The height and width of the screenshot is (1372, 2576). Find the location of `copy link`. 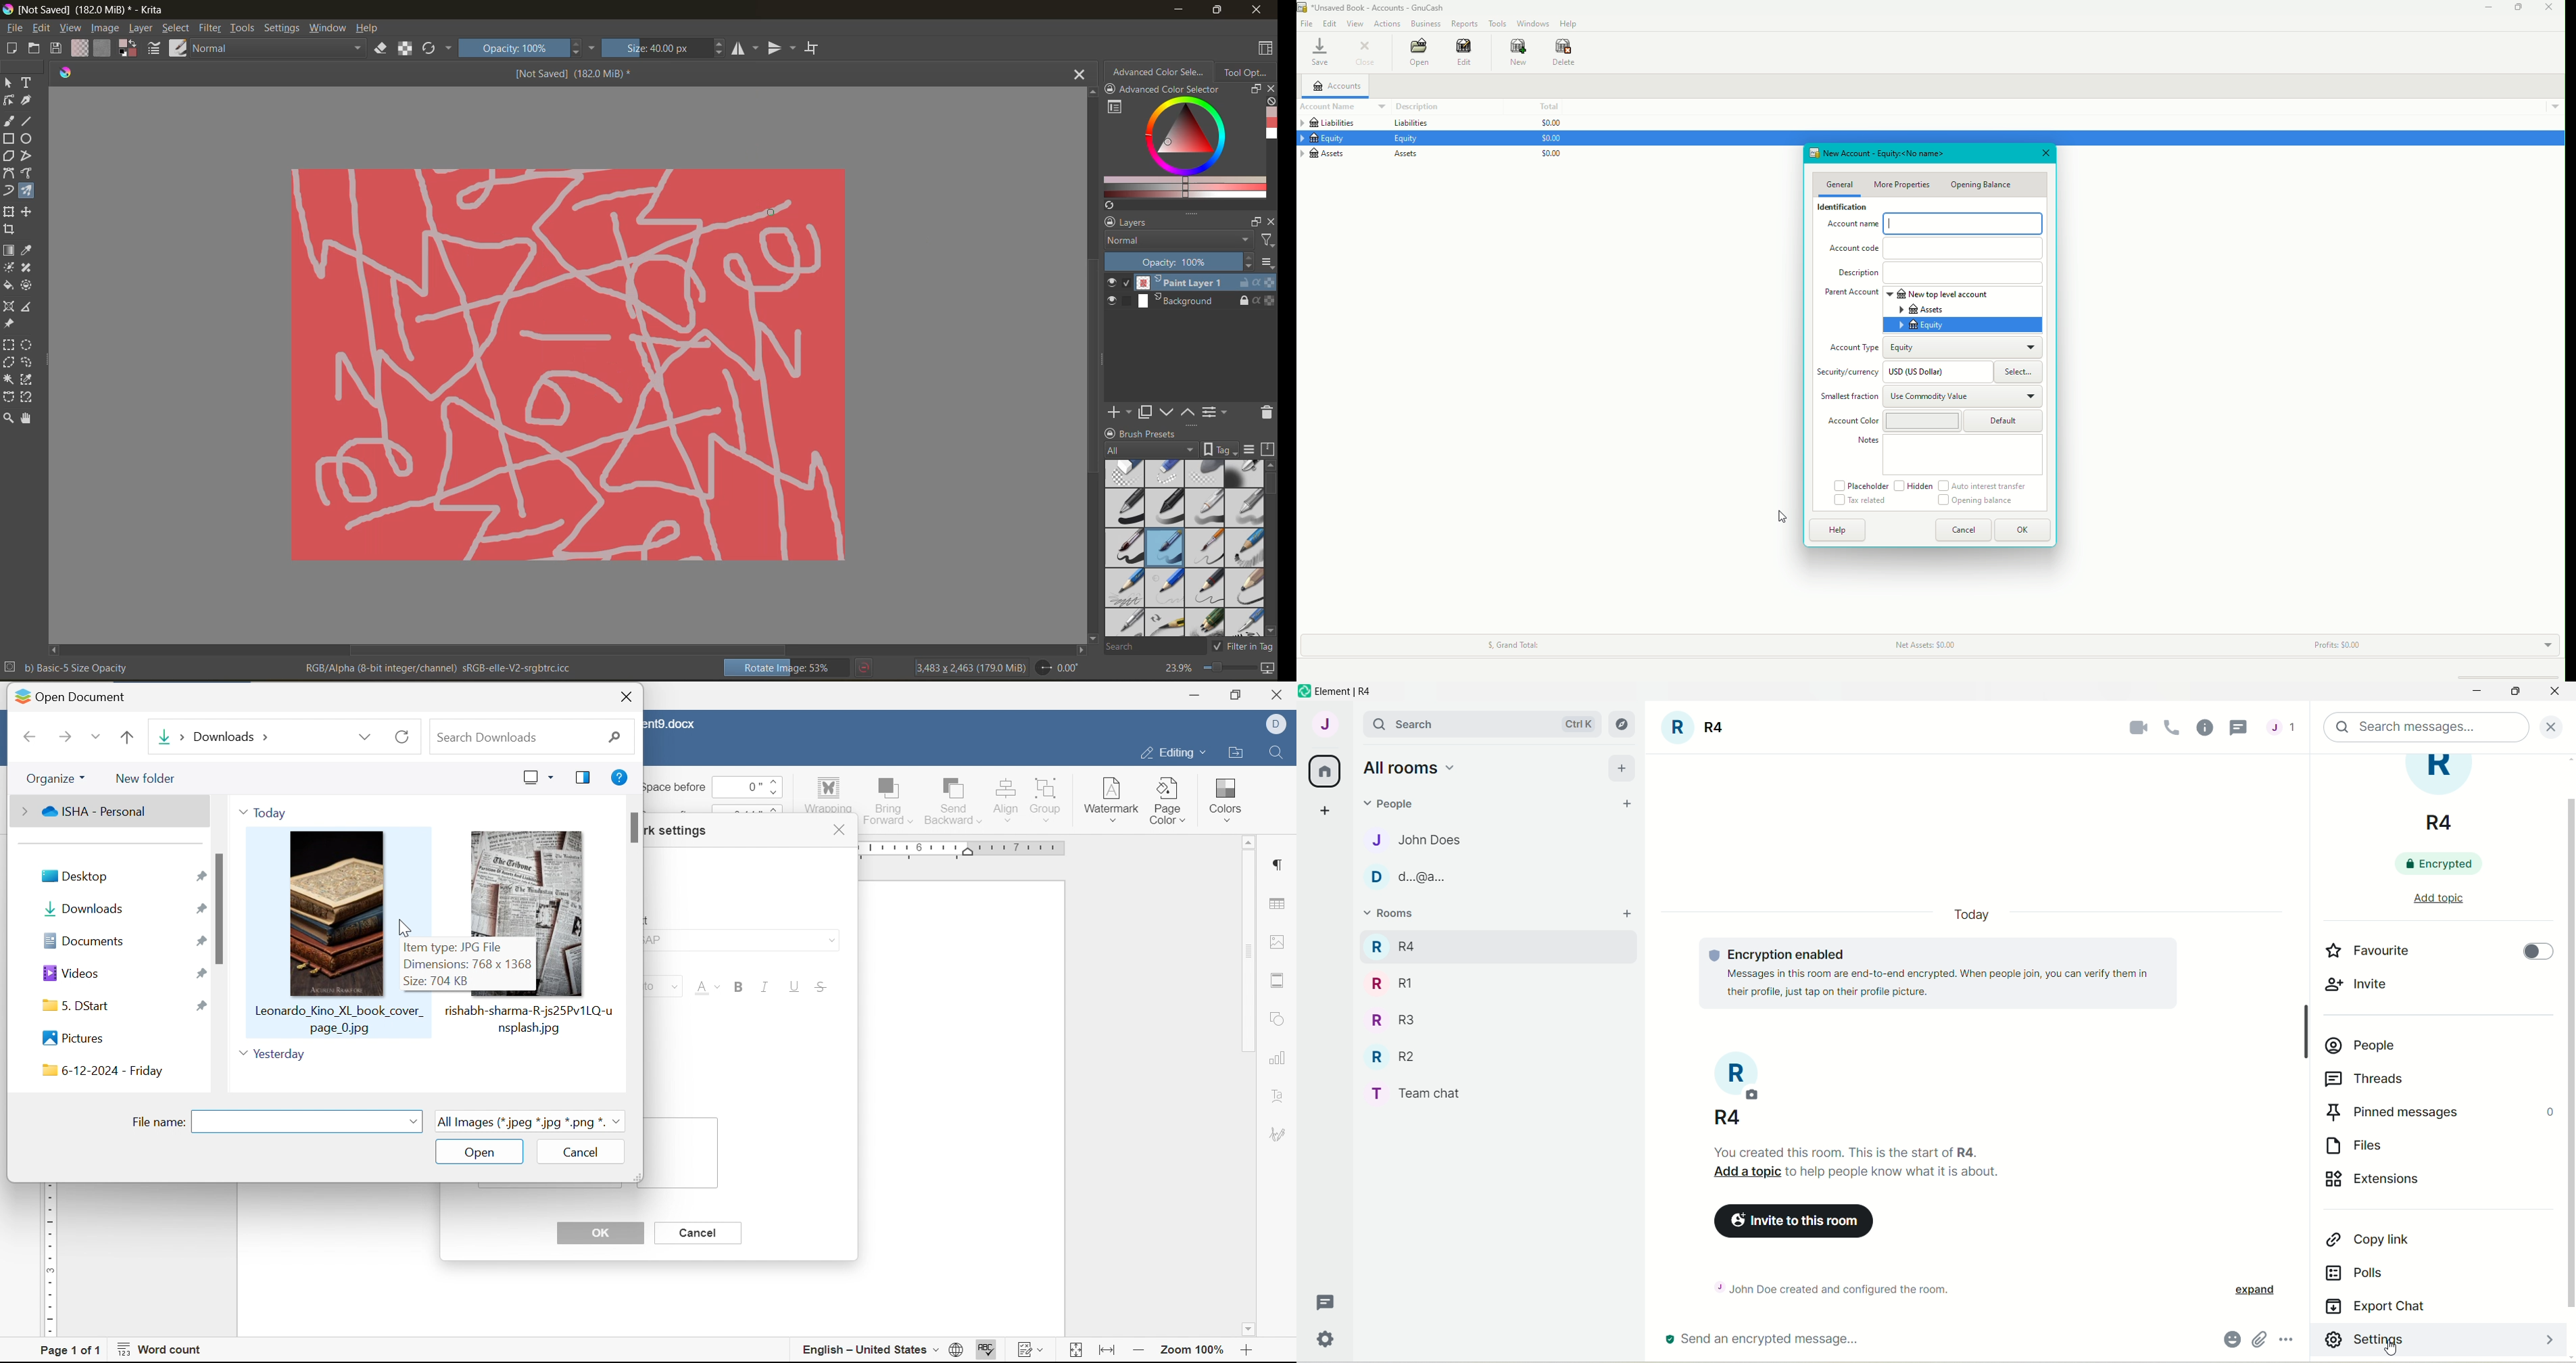

copy link is located at coordinates (2368, 1241).